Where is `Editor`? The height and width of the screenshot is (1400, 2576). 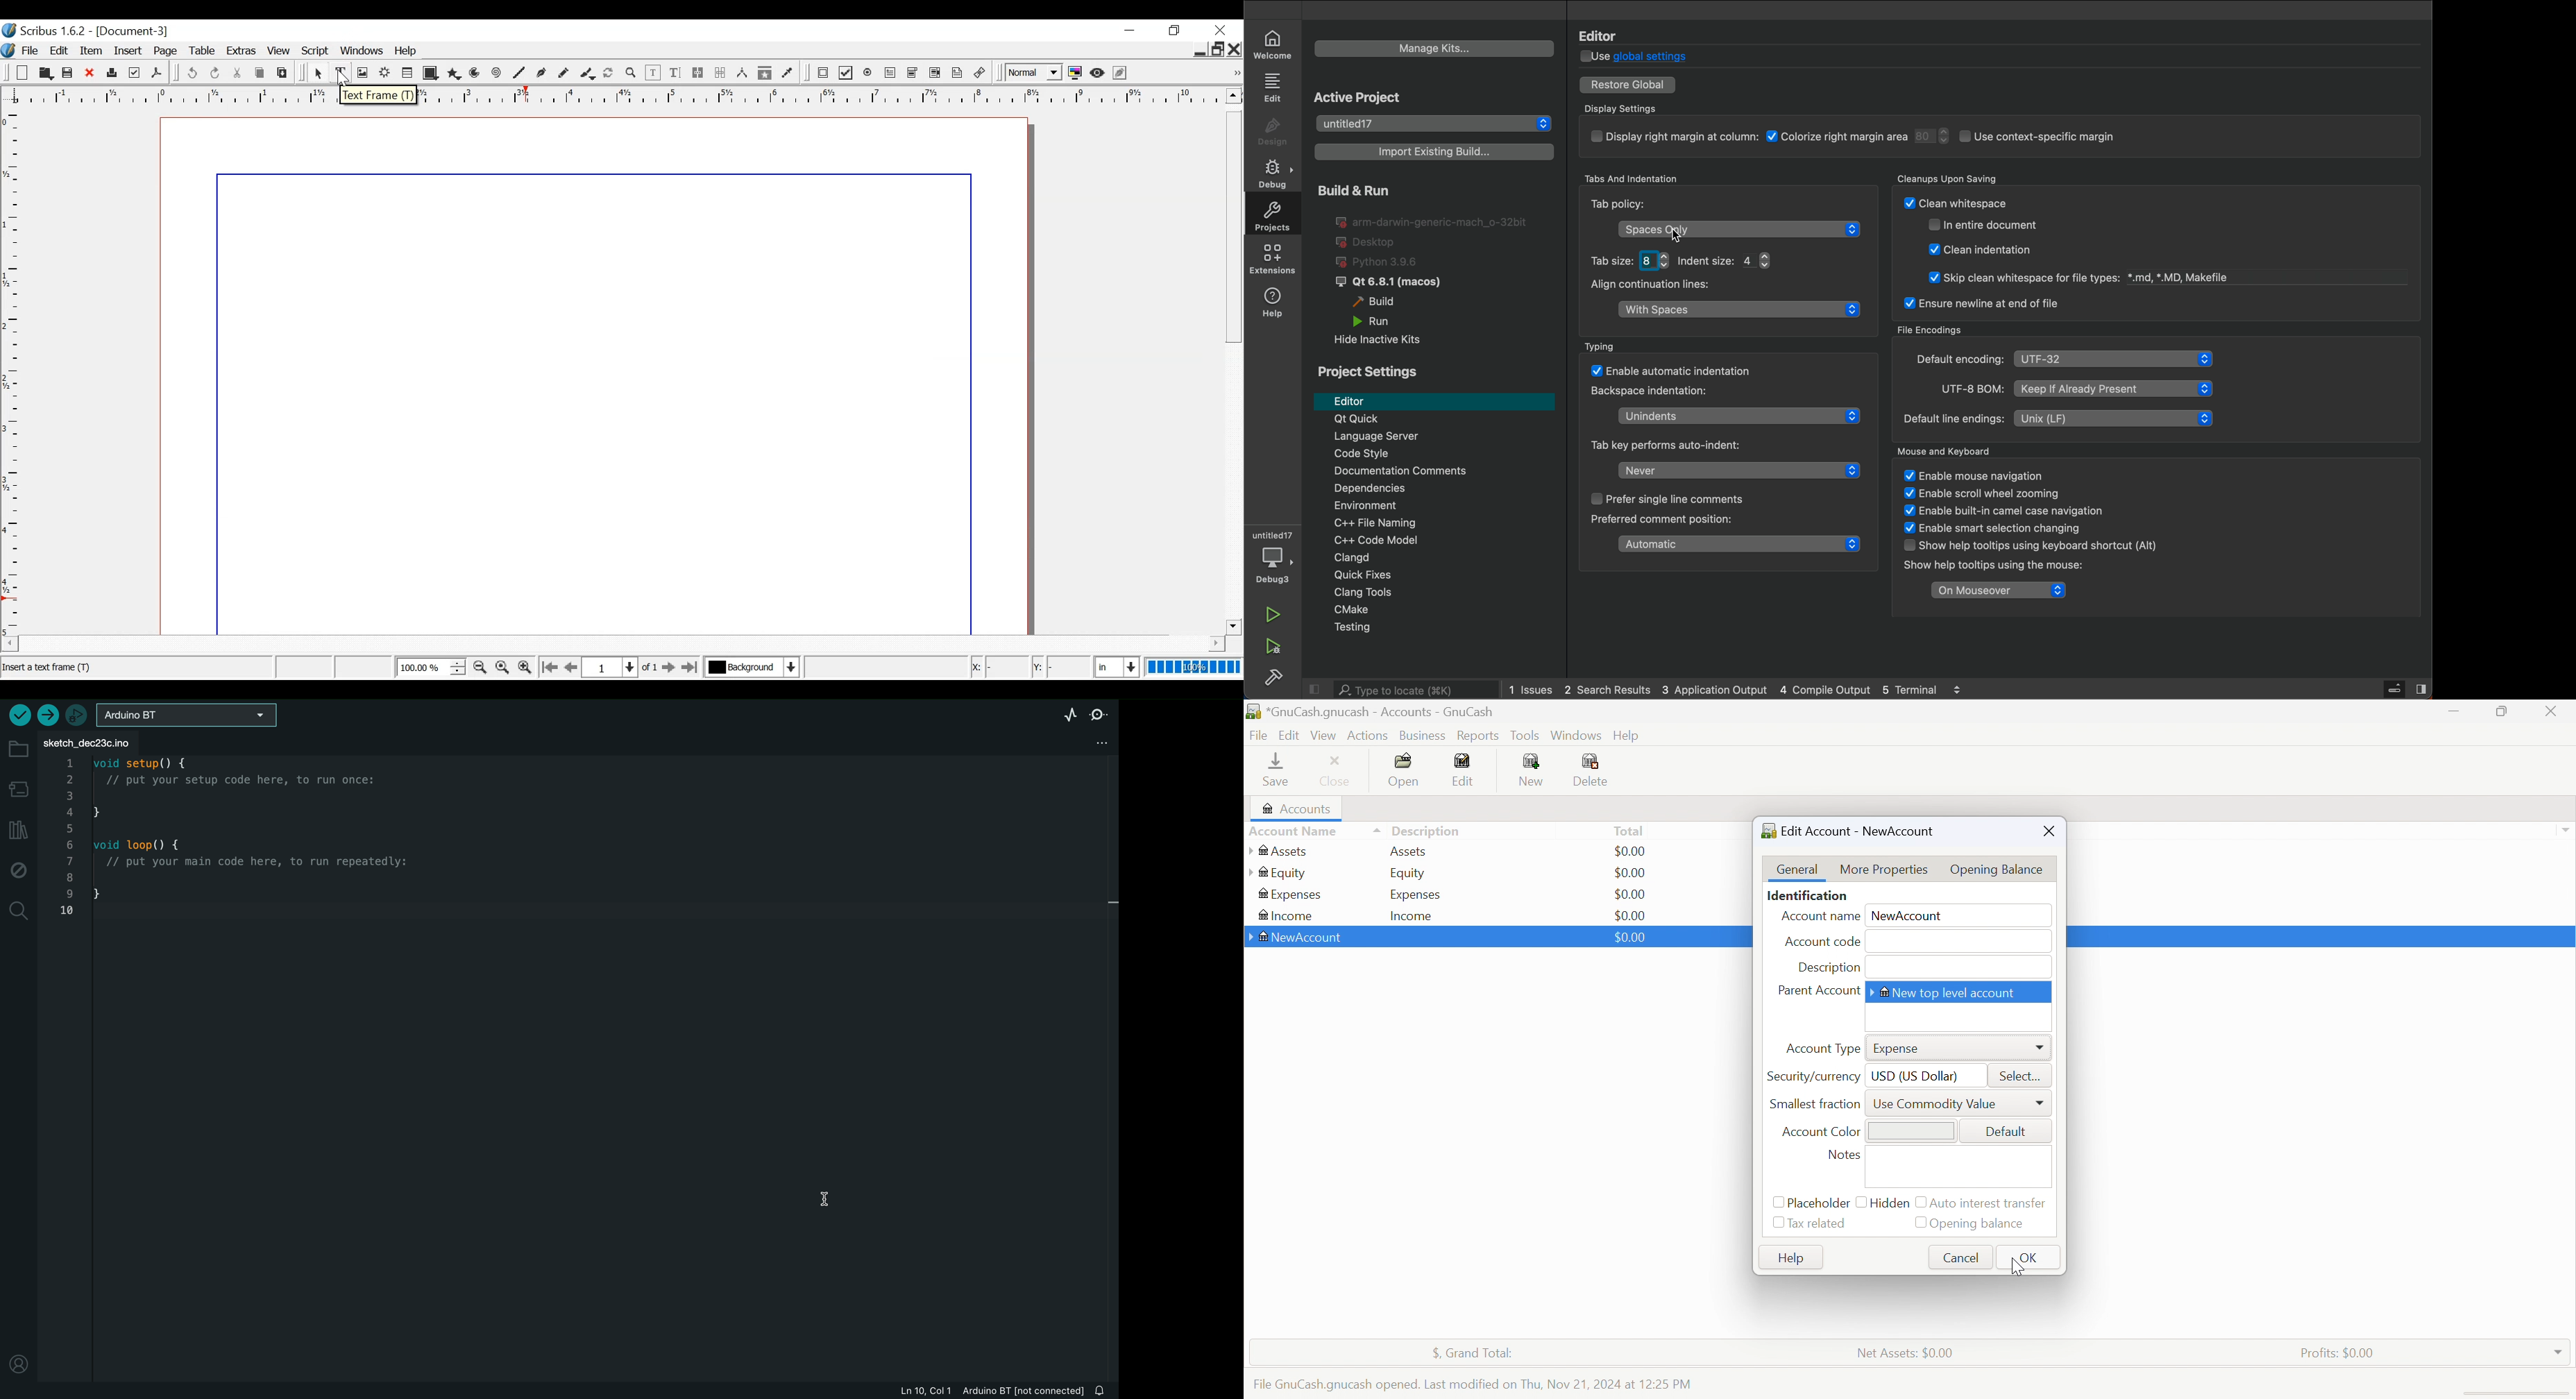 Editor is located at coordinates (1606, 35).